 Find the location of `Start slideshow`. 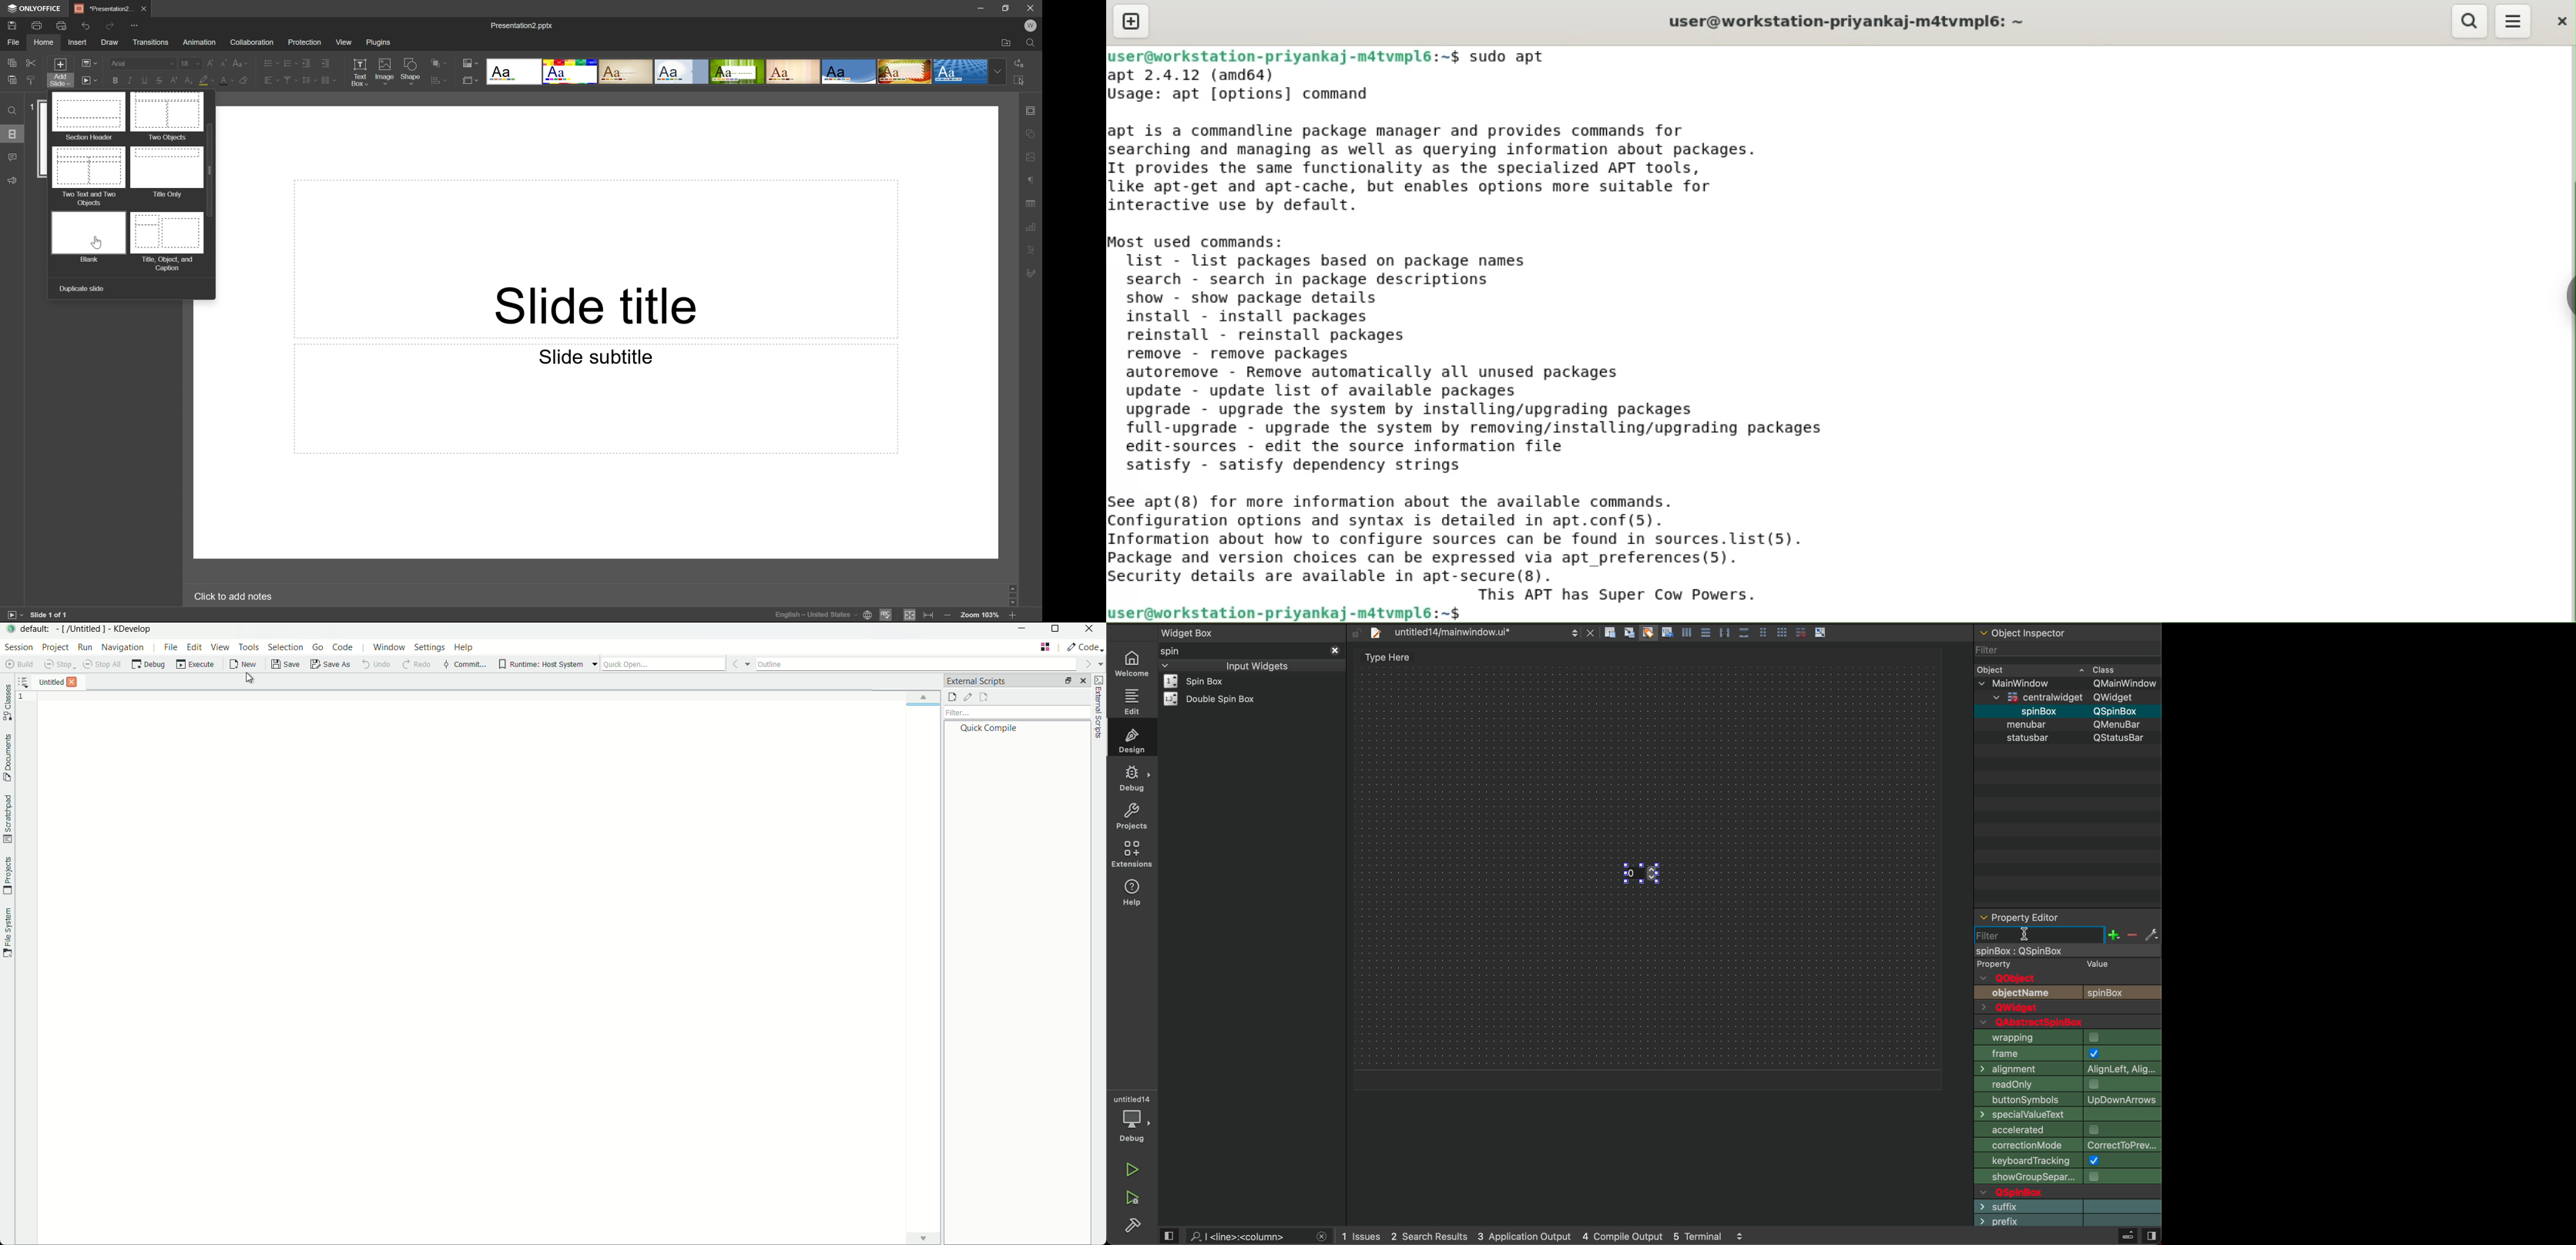

Start slideshow is located at coordinates (89, 80).